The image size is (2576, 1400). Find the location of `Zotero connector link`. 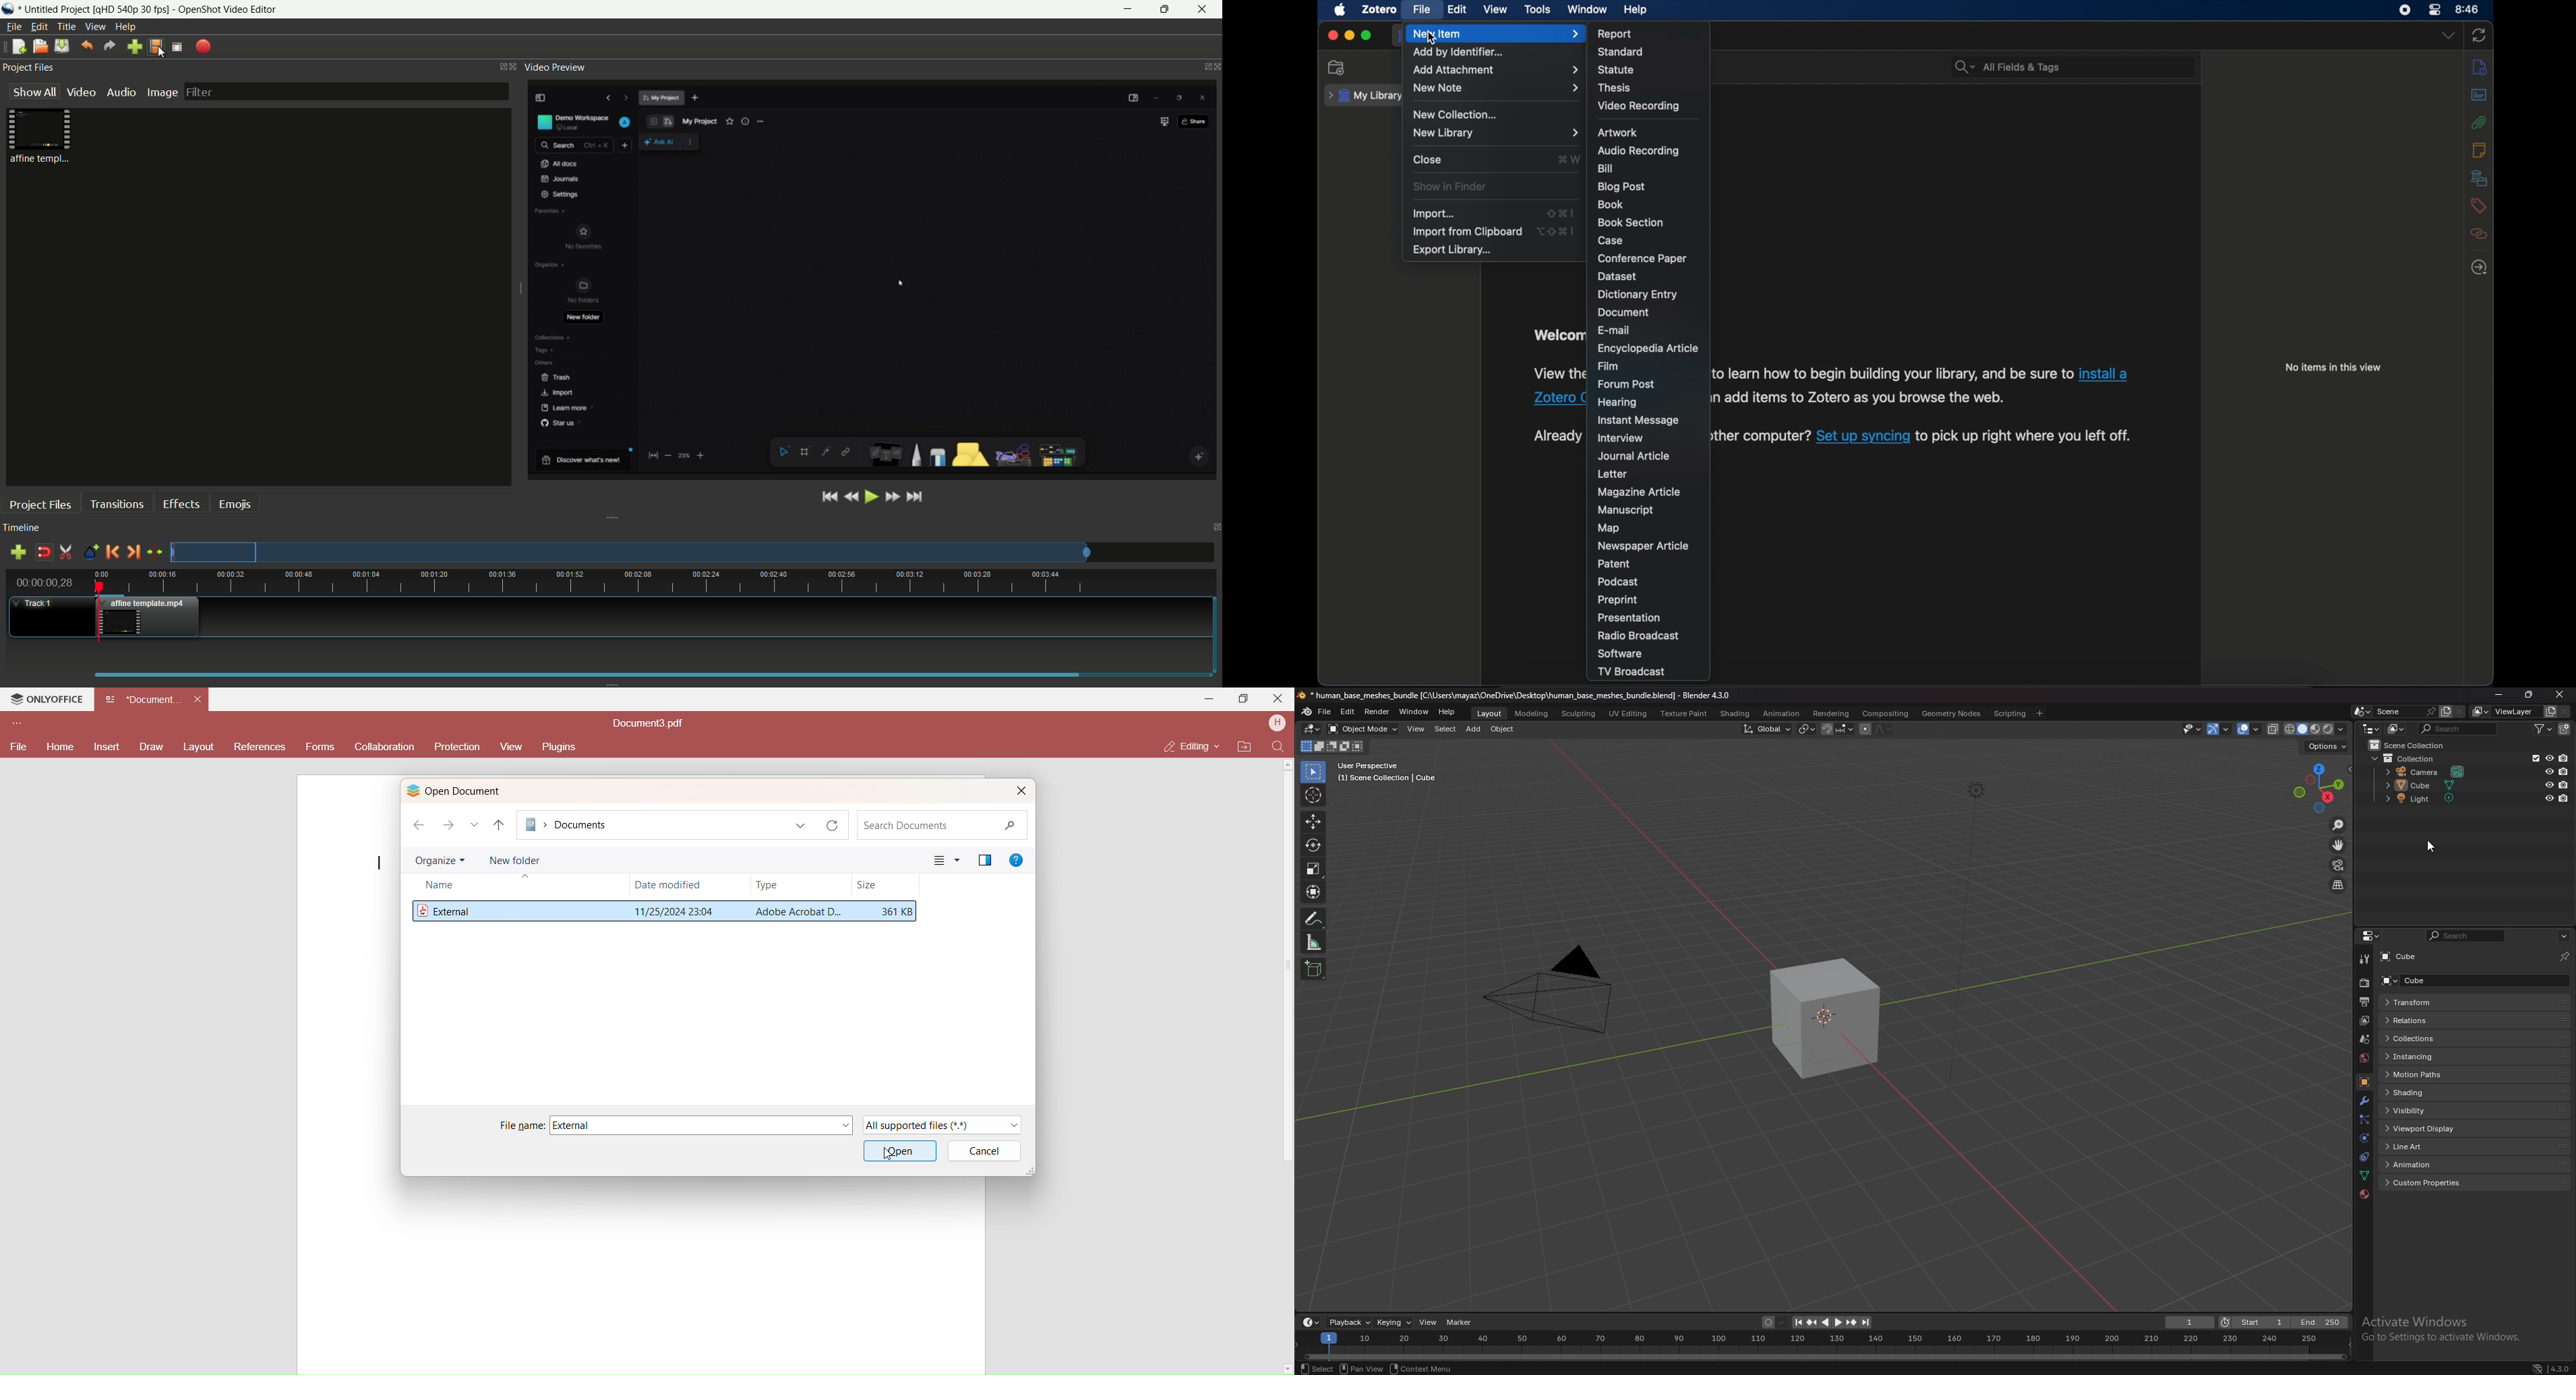

Zotero connector link is located at coordinates (1558, 398).